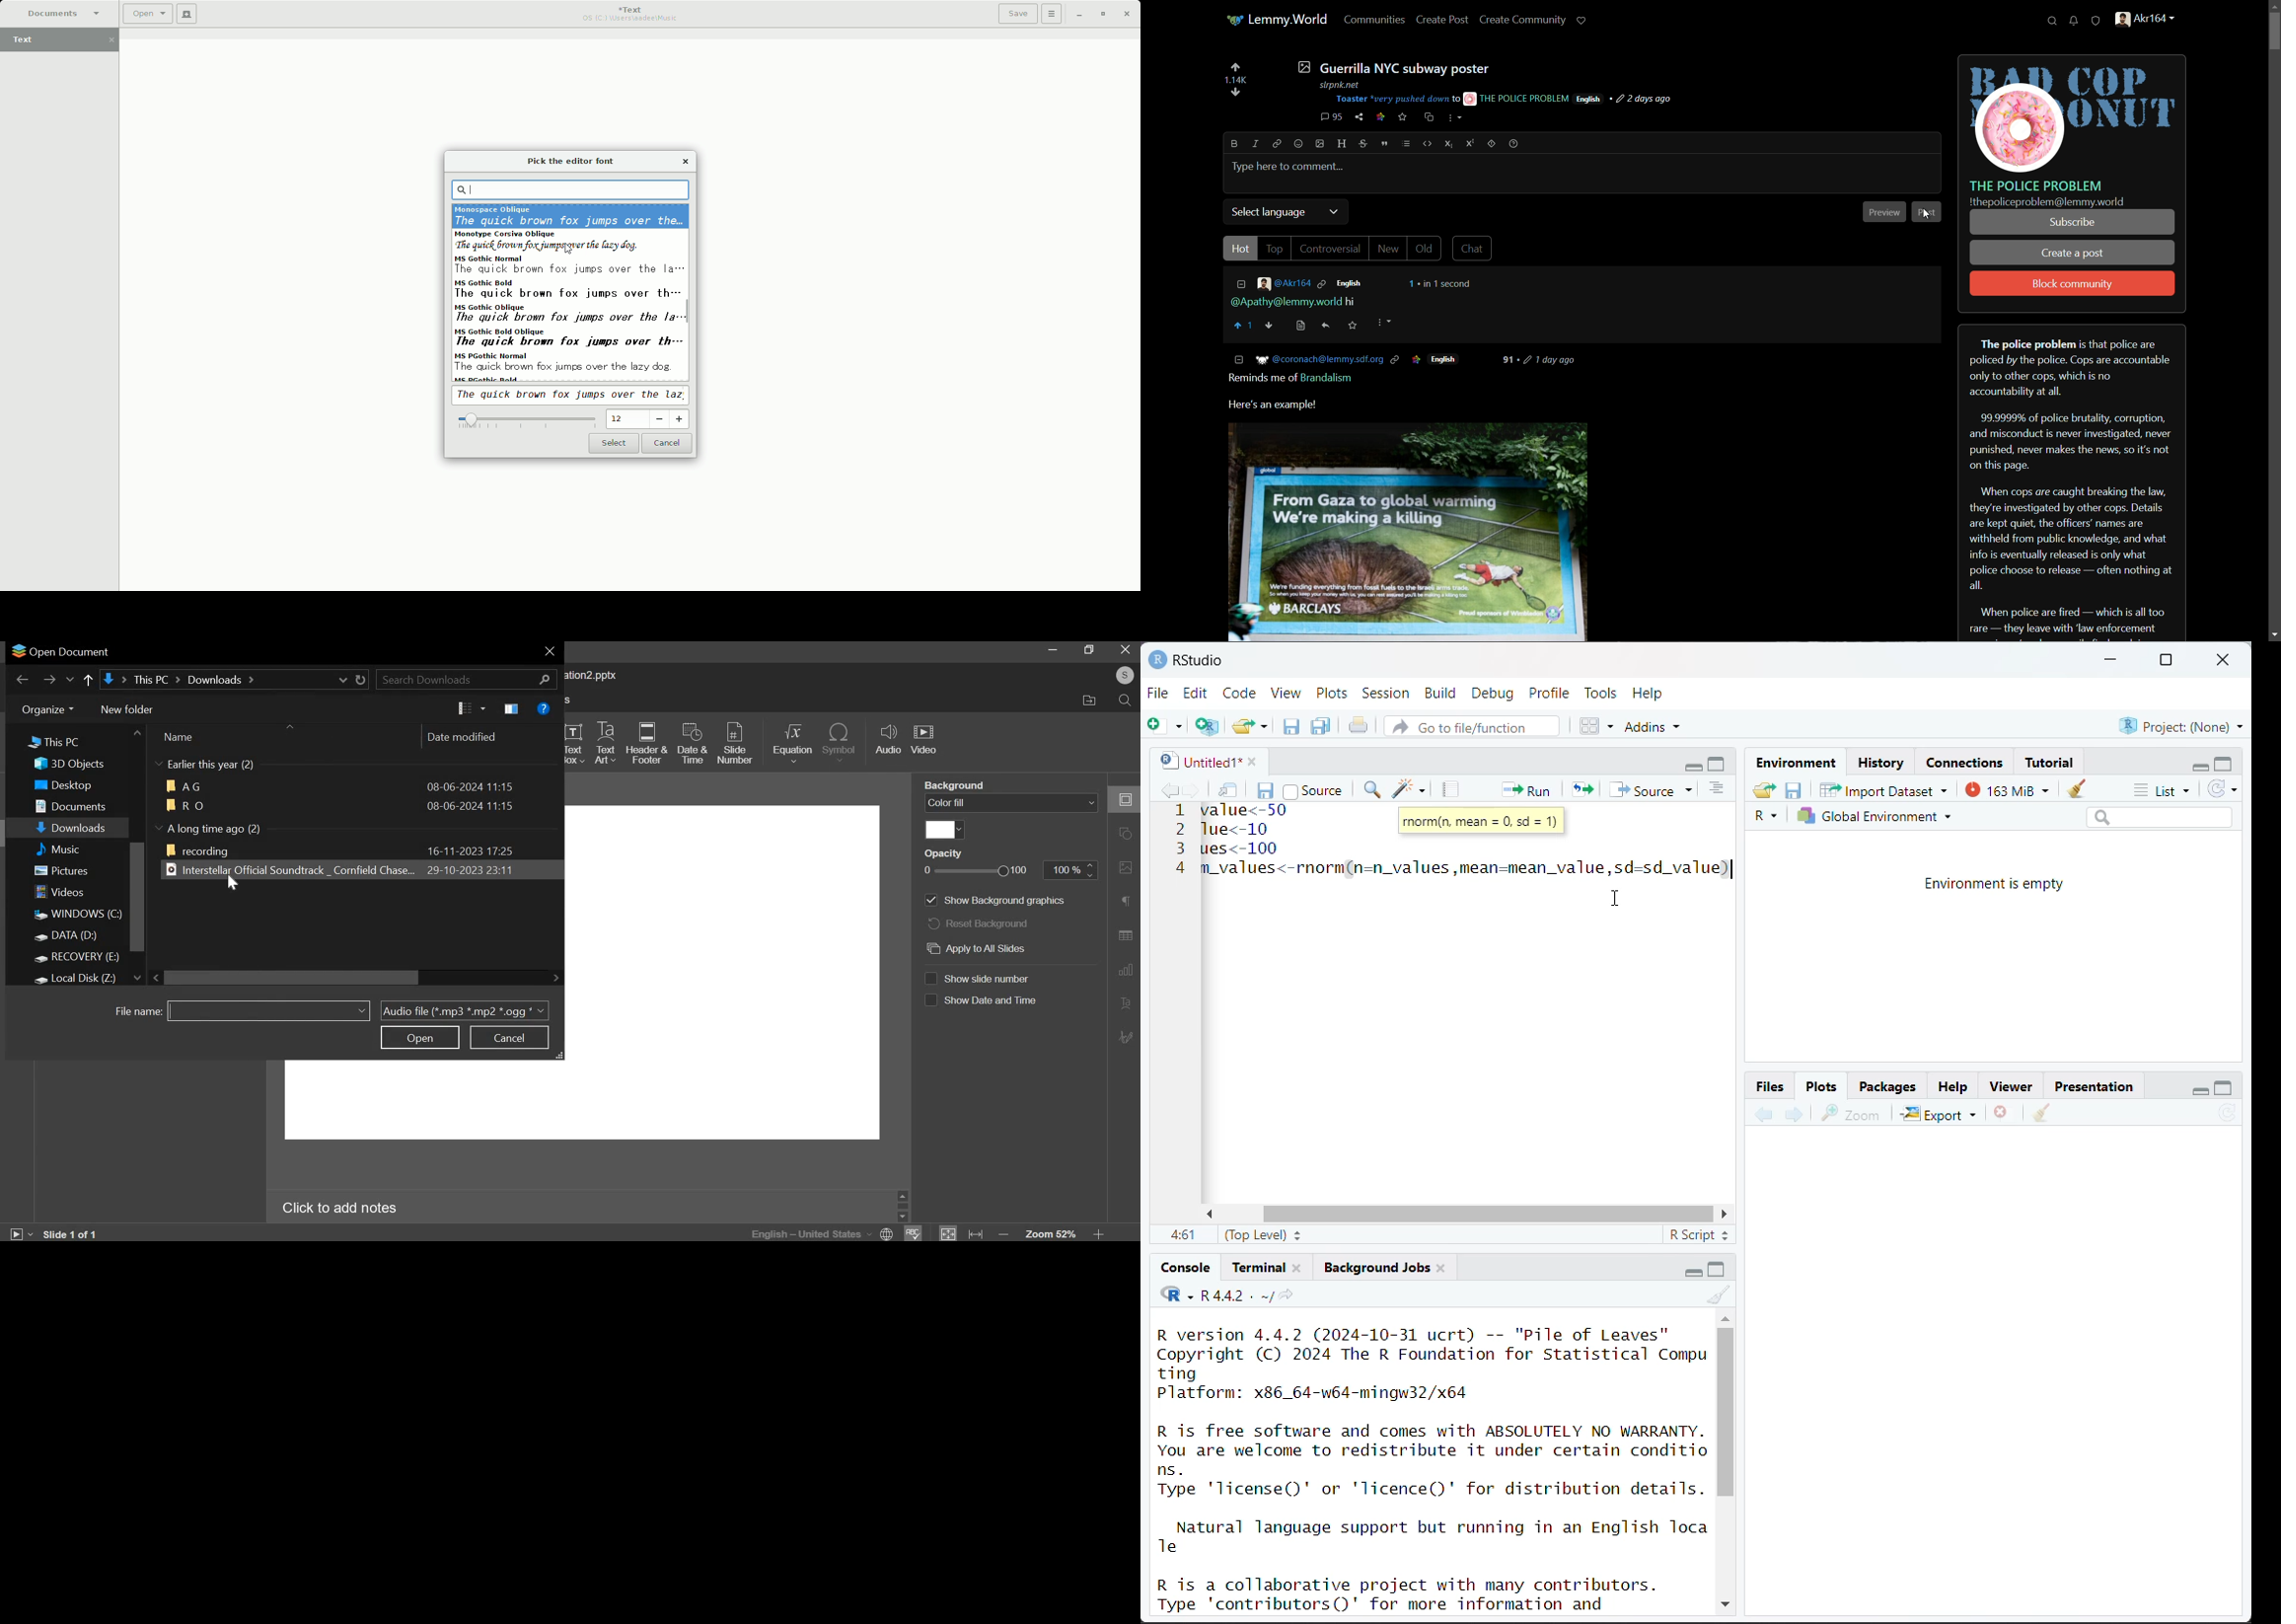 The height and width of the screenshot is (1624, 2296). I want to click on account holder, so click(1124, 675).